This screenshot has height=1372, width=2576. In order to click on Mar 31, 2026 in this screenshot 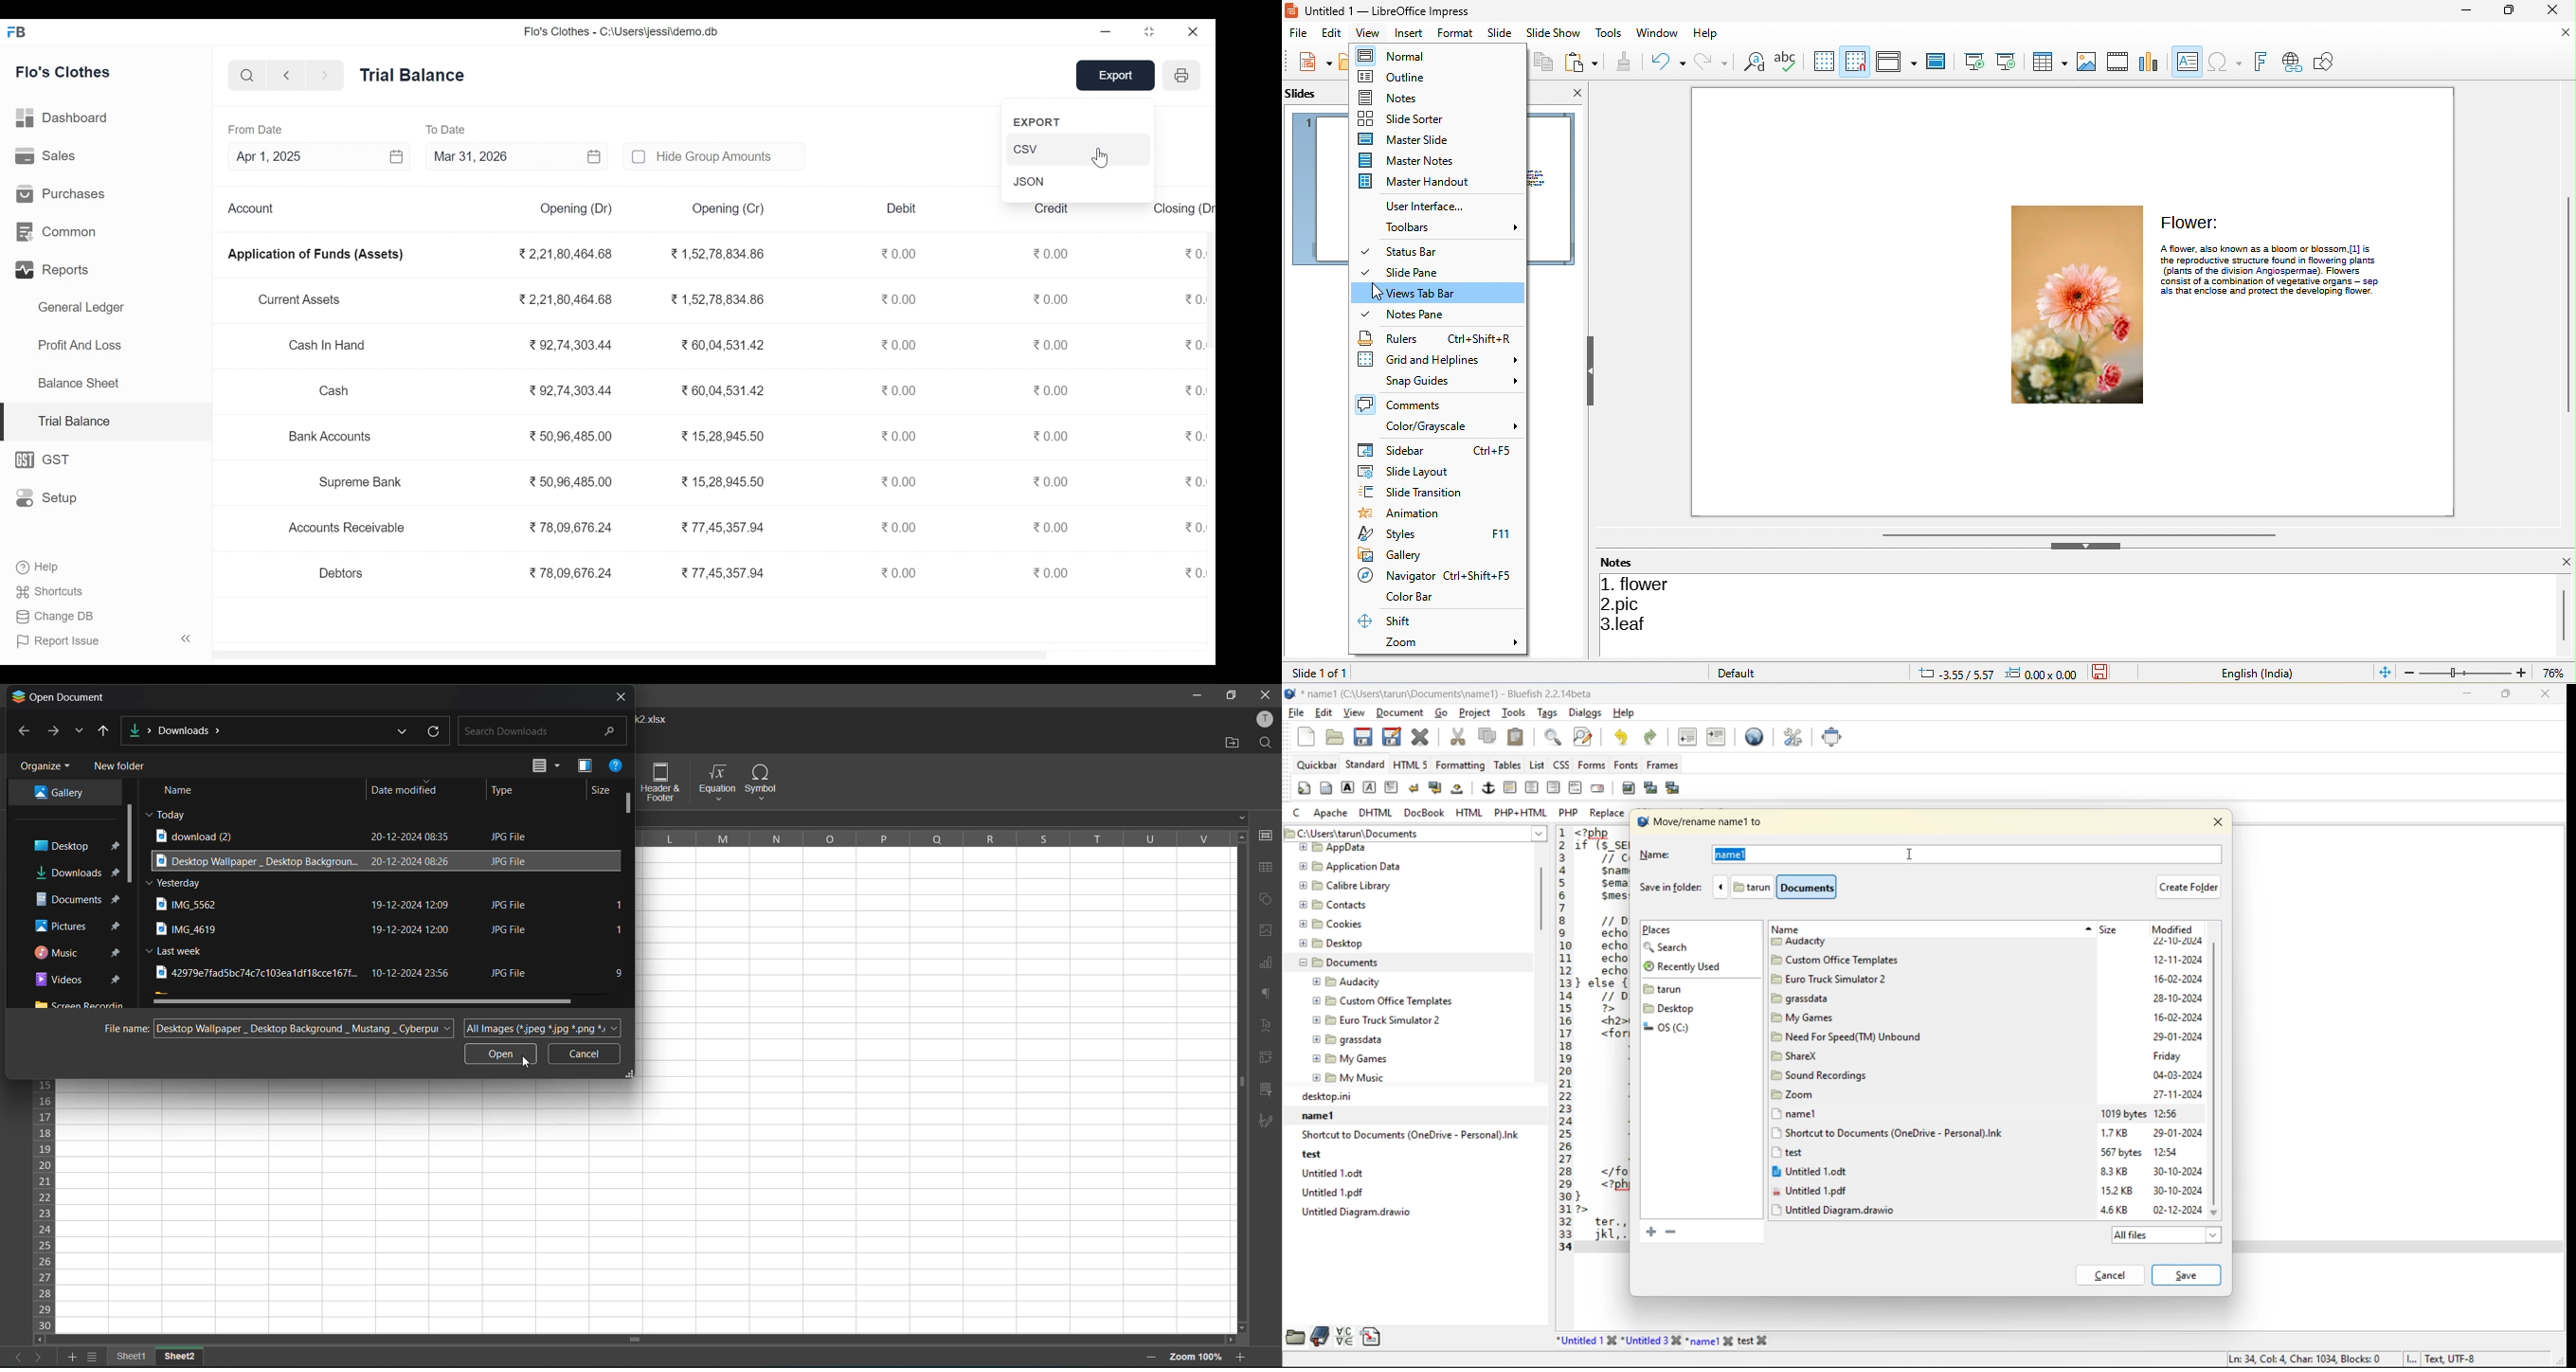, I will do `click(518, 156)`.